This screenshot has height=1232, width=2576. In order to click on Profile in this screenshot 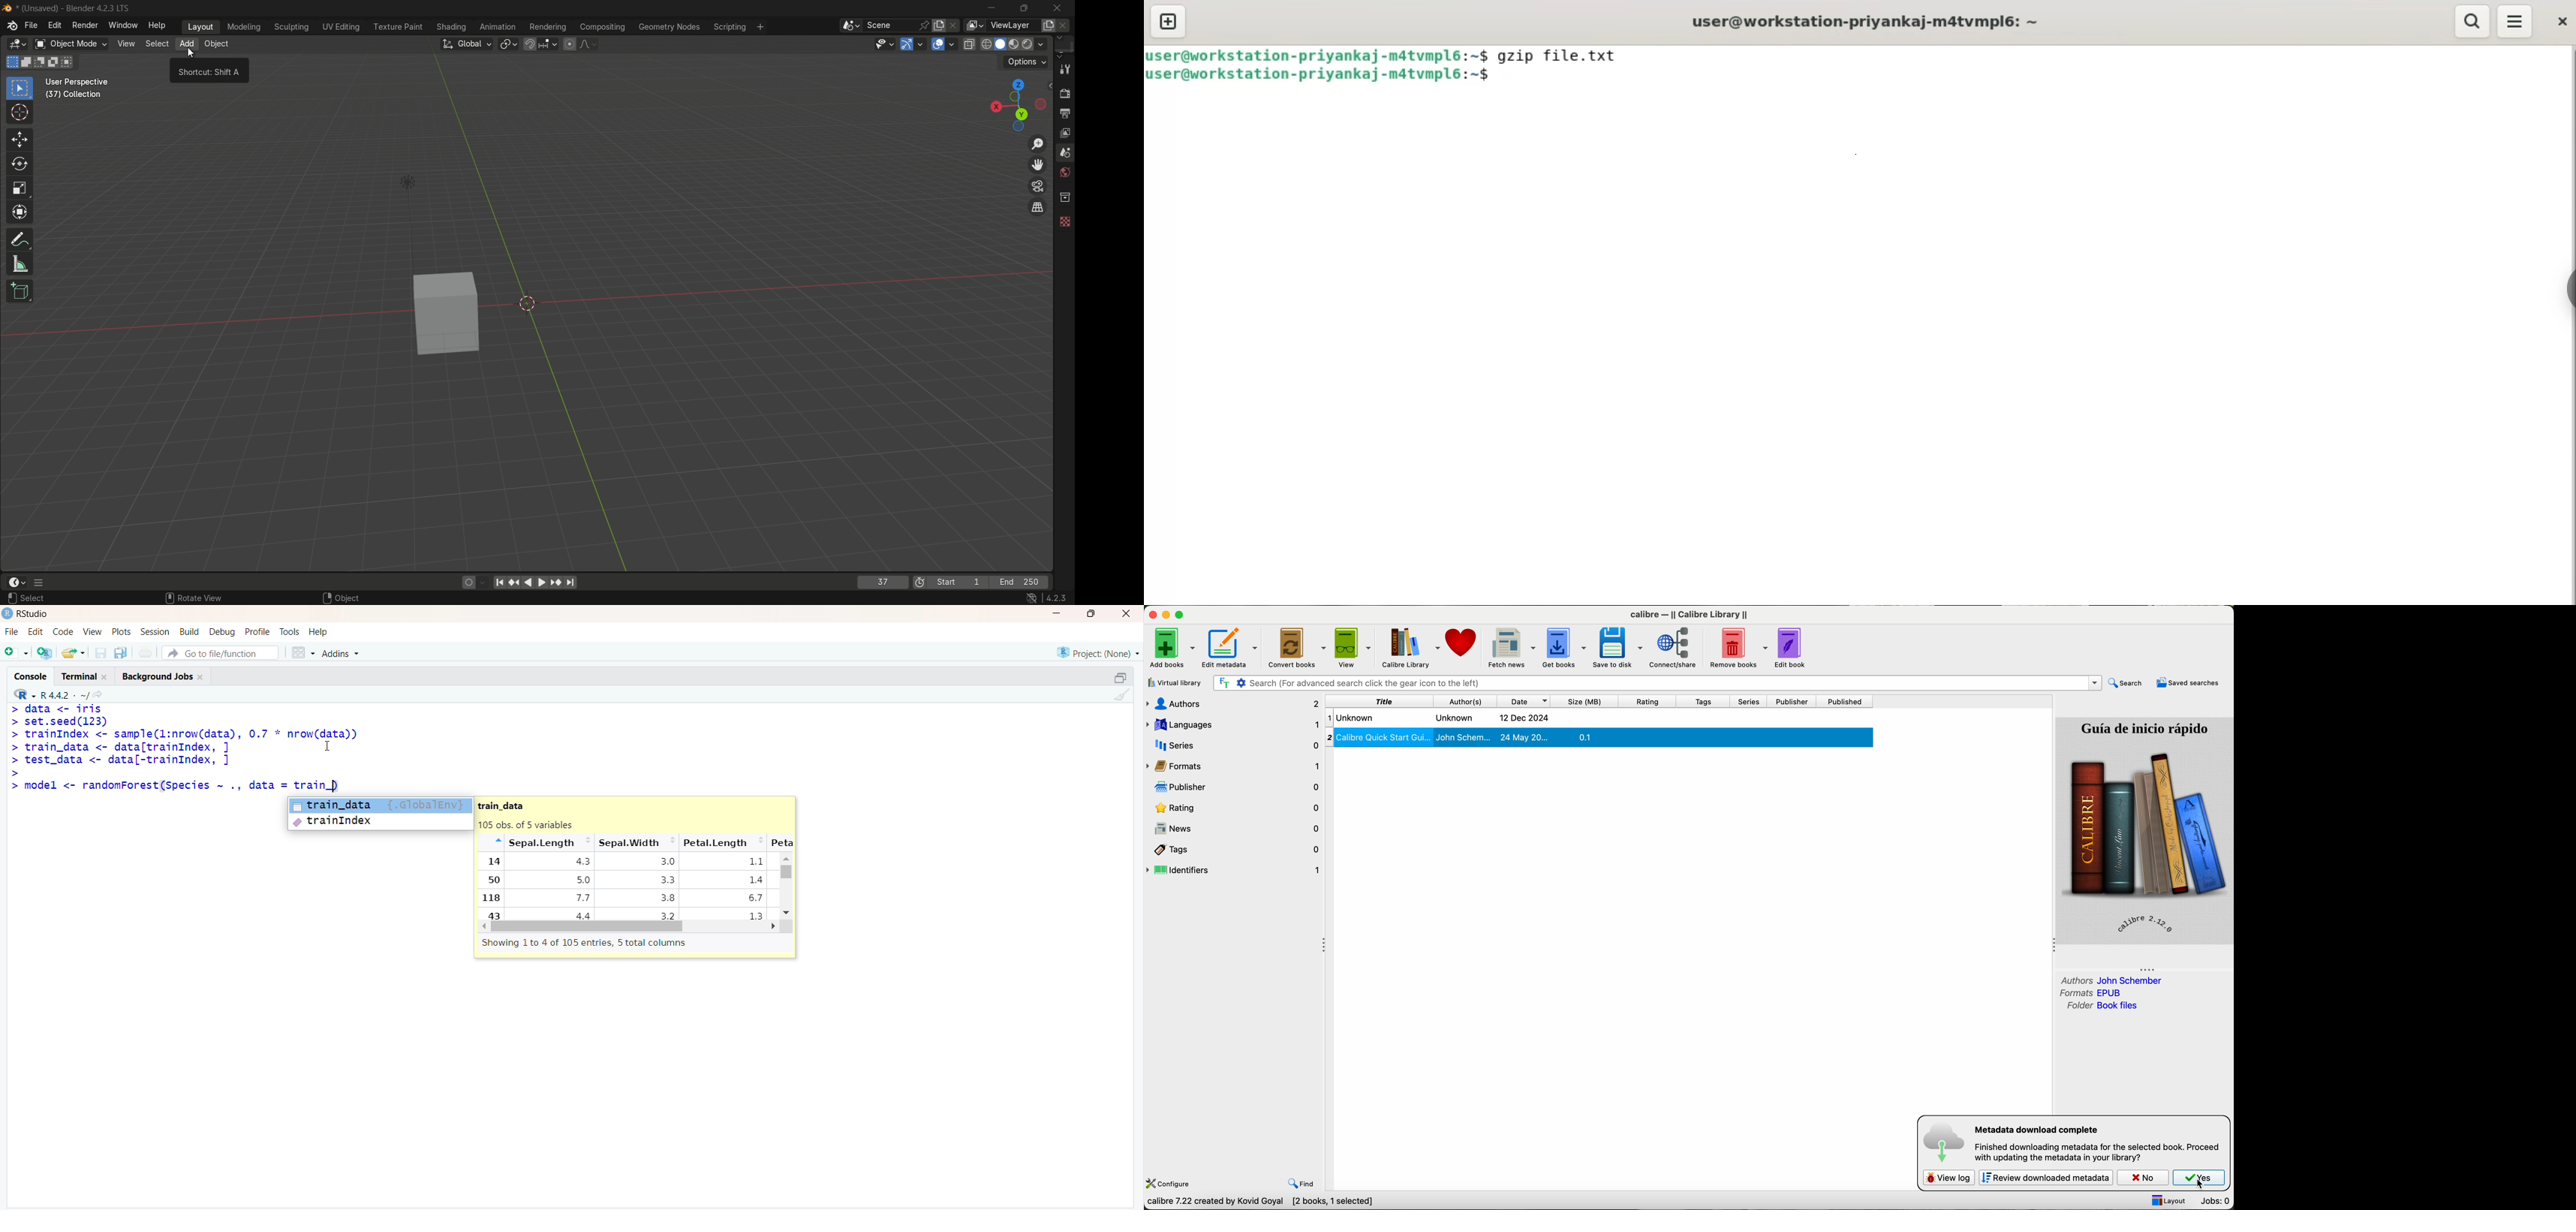, I will do `click(257, 631)`.